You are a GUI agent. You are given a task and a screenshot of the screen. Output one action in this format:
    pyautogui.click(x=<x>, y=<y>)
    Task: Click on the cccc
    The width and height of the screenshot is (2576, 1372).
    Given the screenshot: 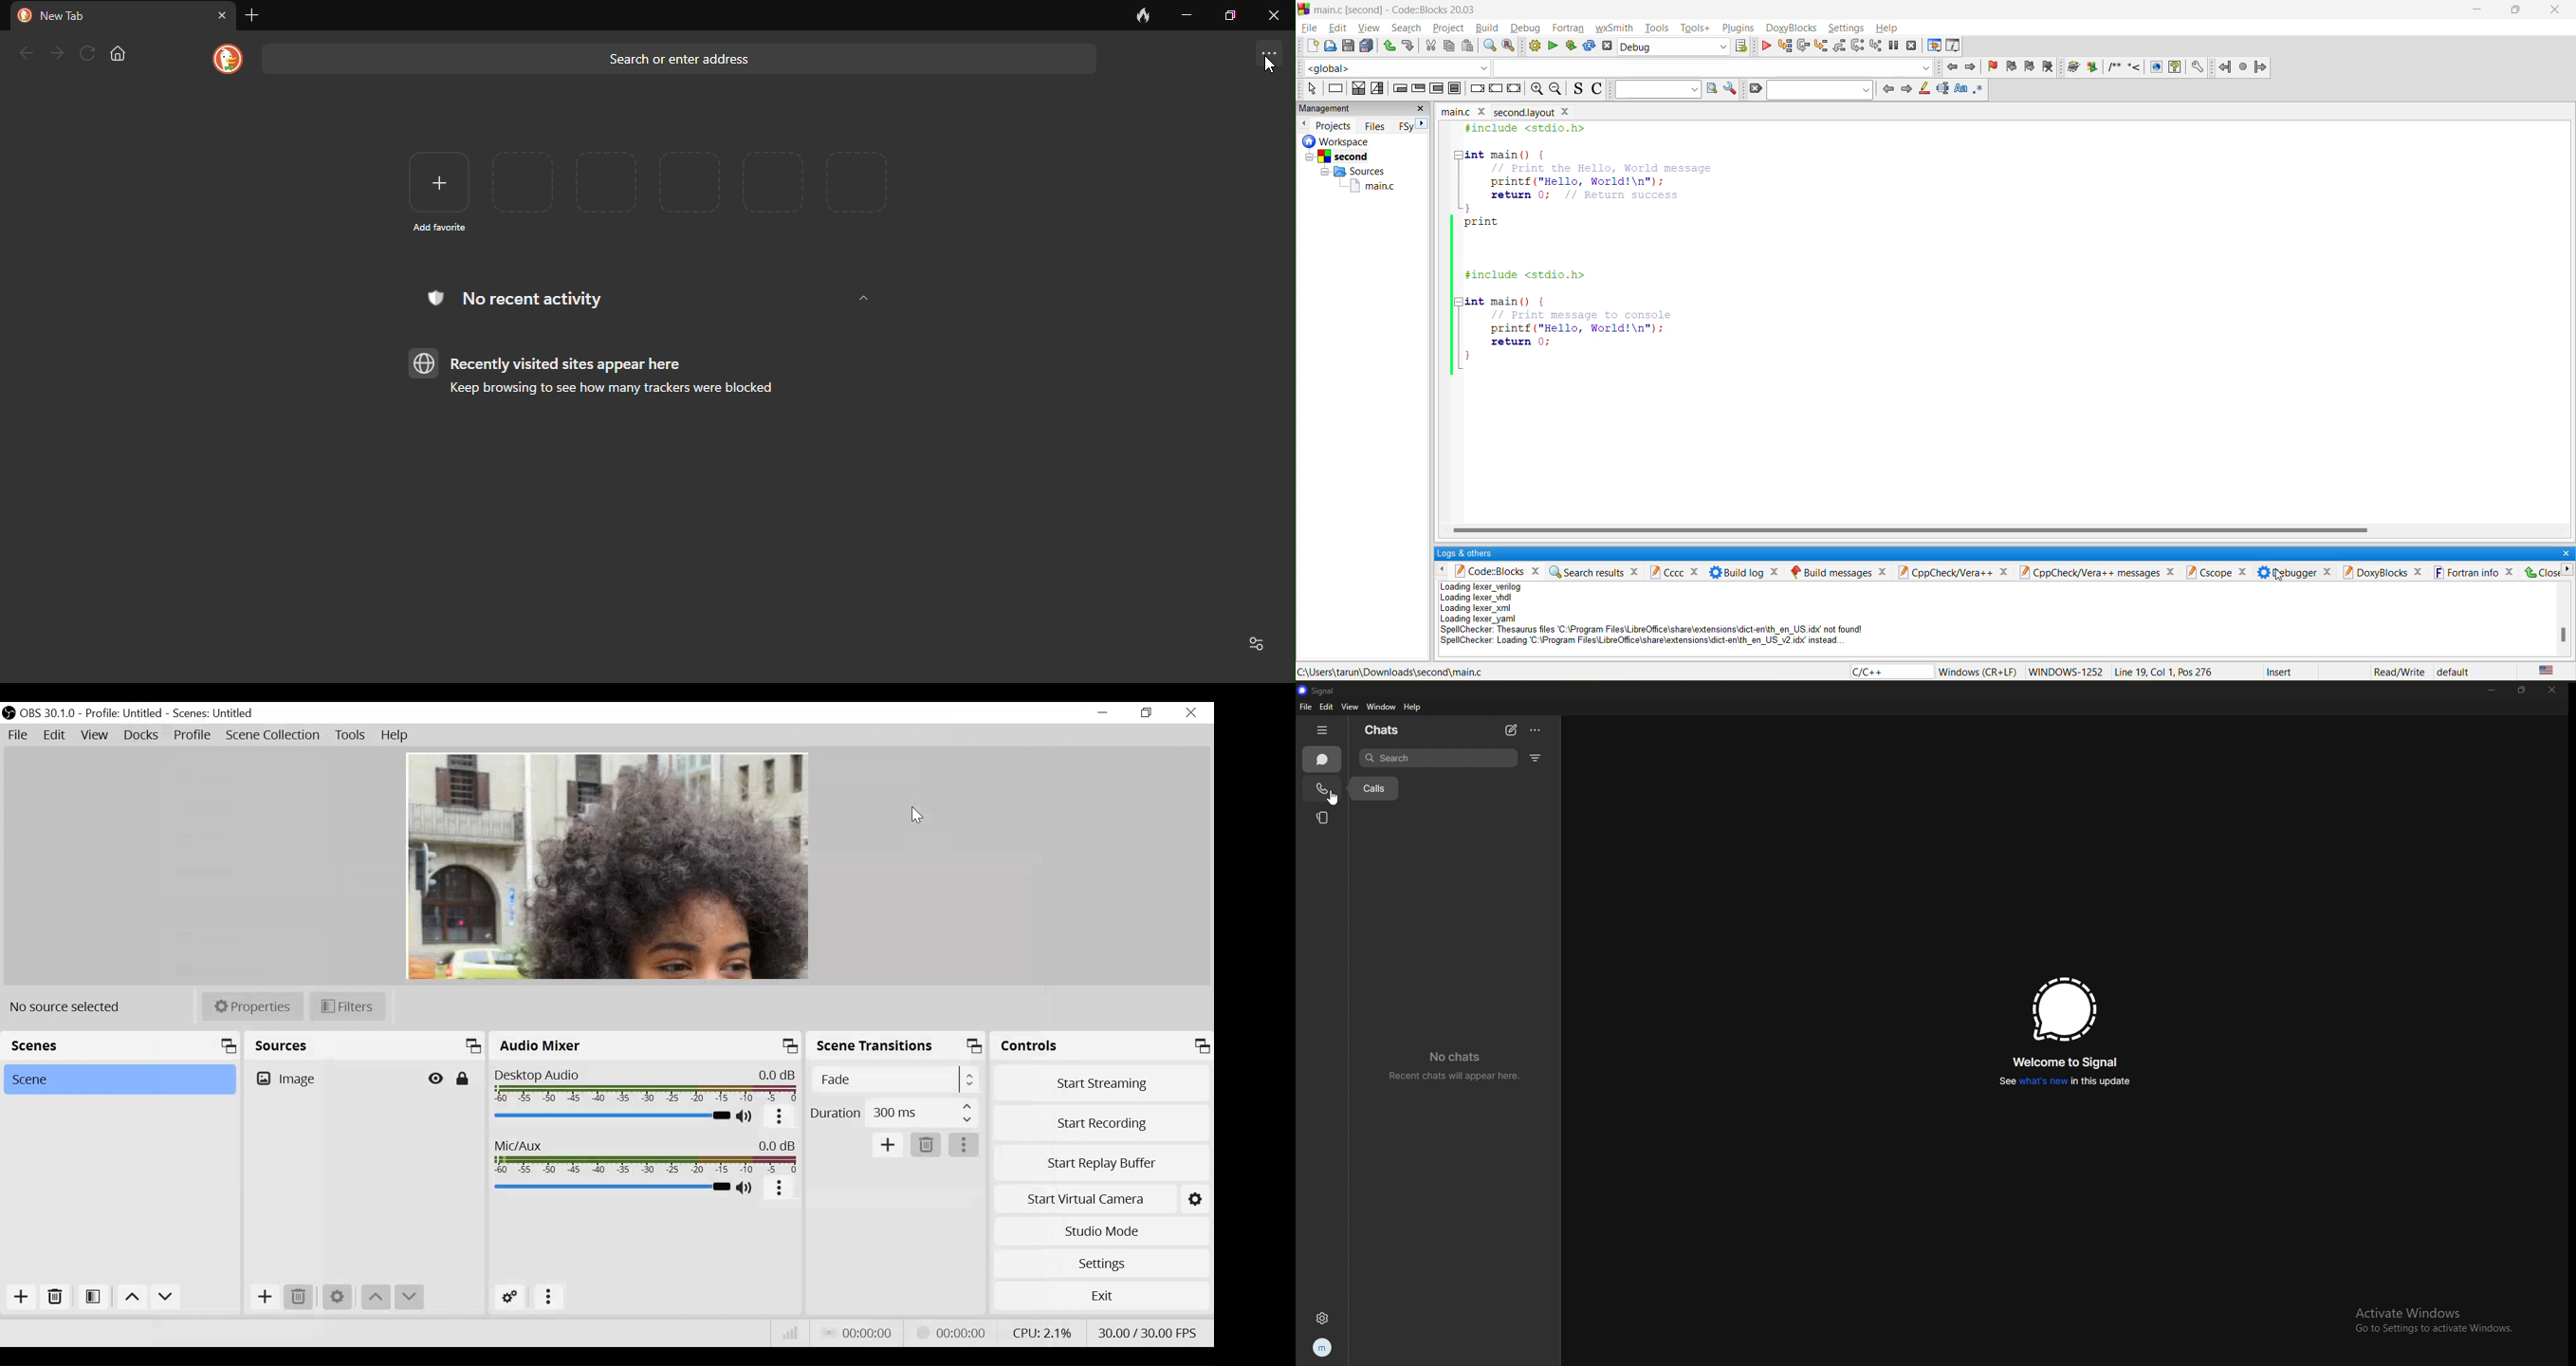 What is the action you would take?
    pyautogui.click(x=1674, y=571)
    